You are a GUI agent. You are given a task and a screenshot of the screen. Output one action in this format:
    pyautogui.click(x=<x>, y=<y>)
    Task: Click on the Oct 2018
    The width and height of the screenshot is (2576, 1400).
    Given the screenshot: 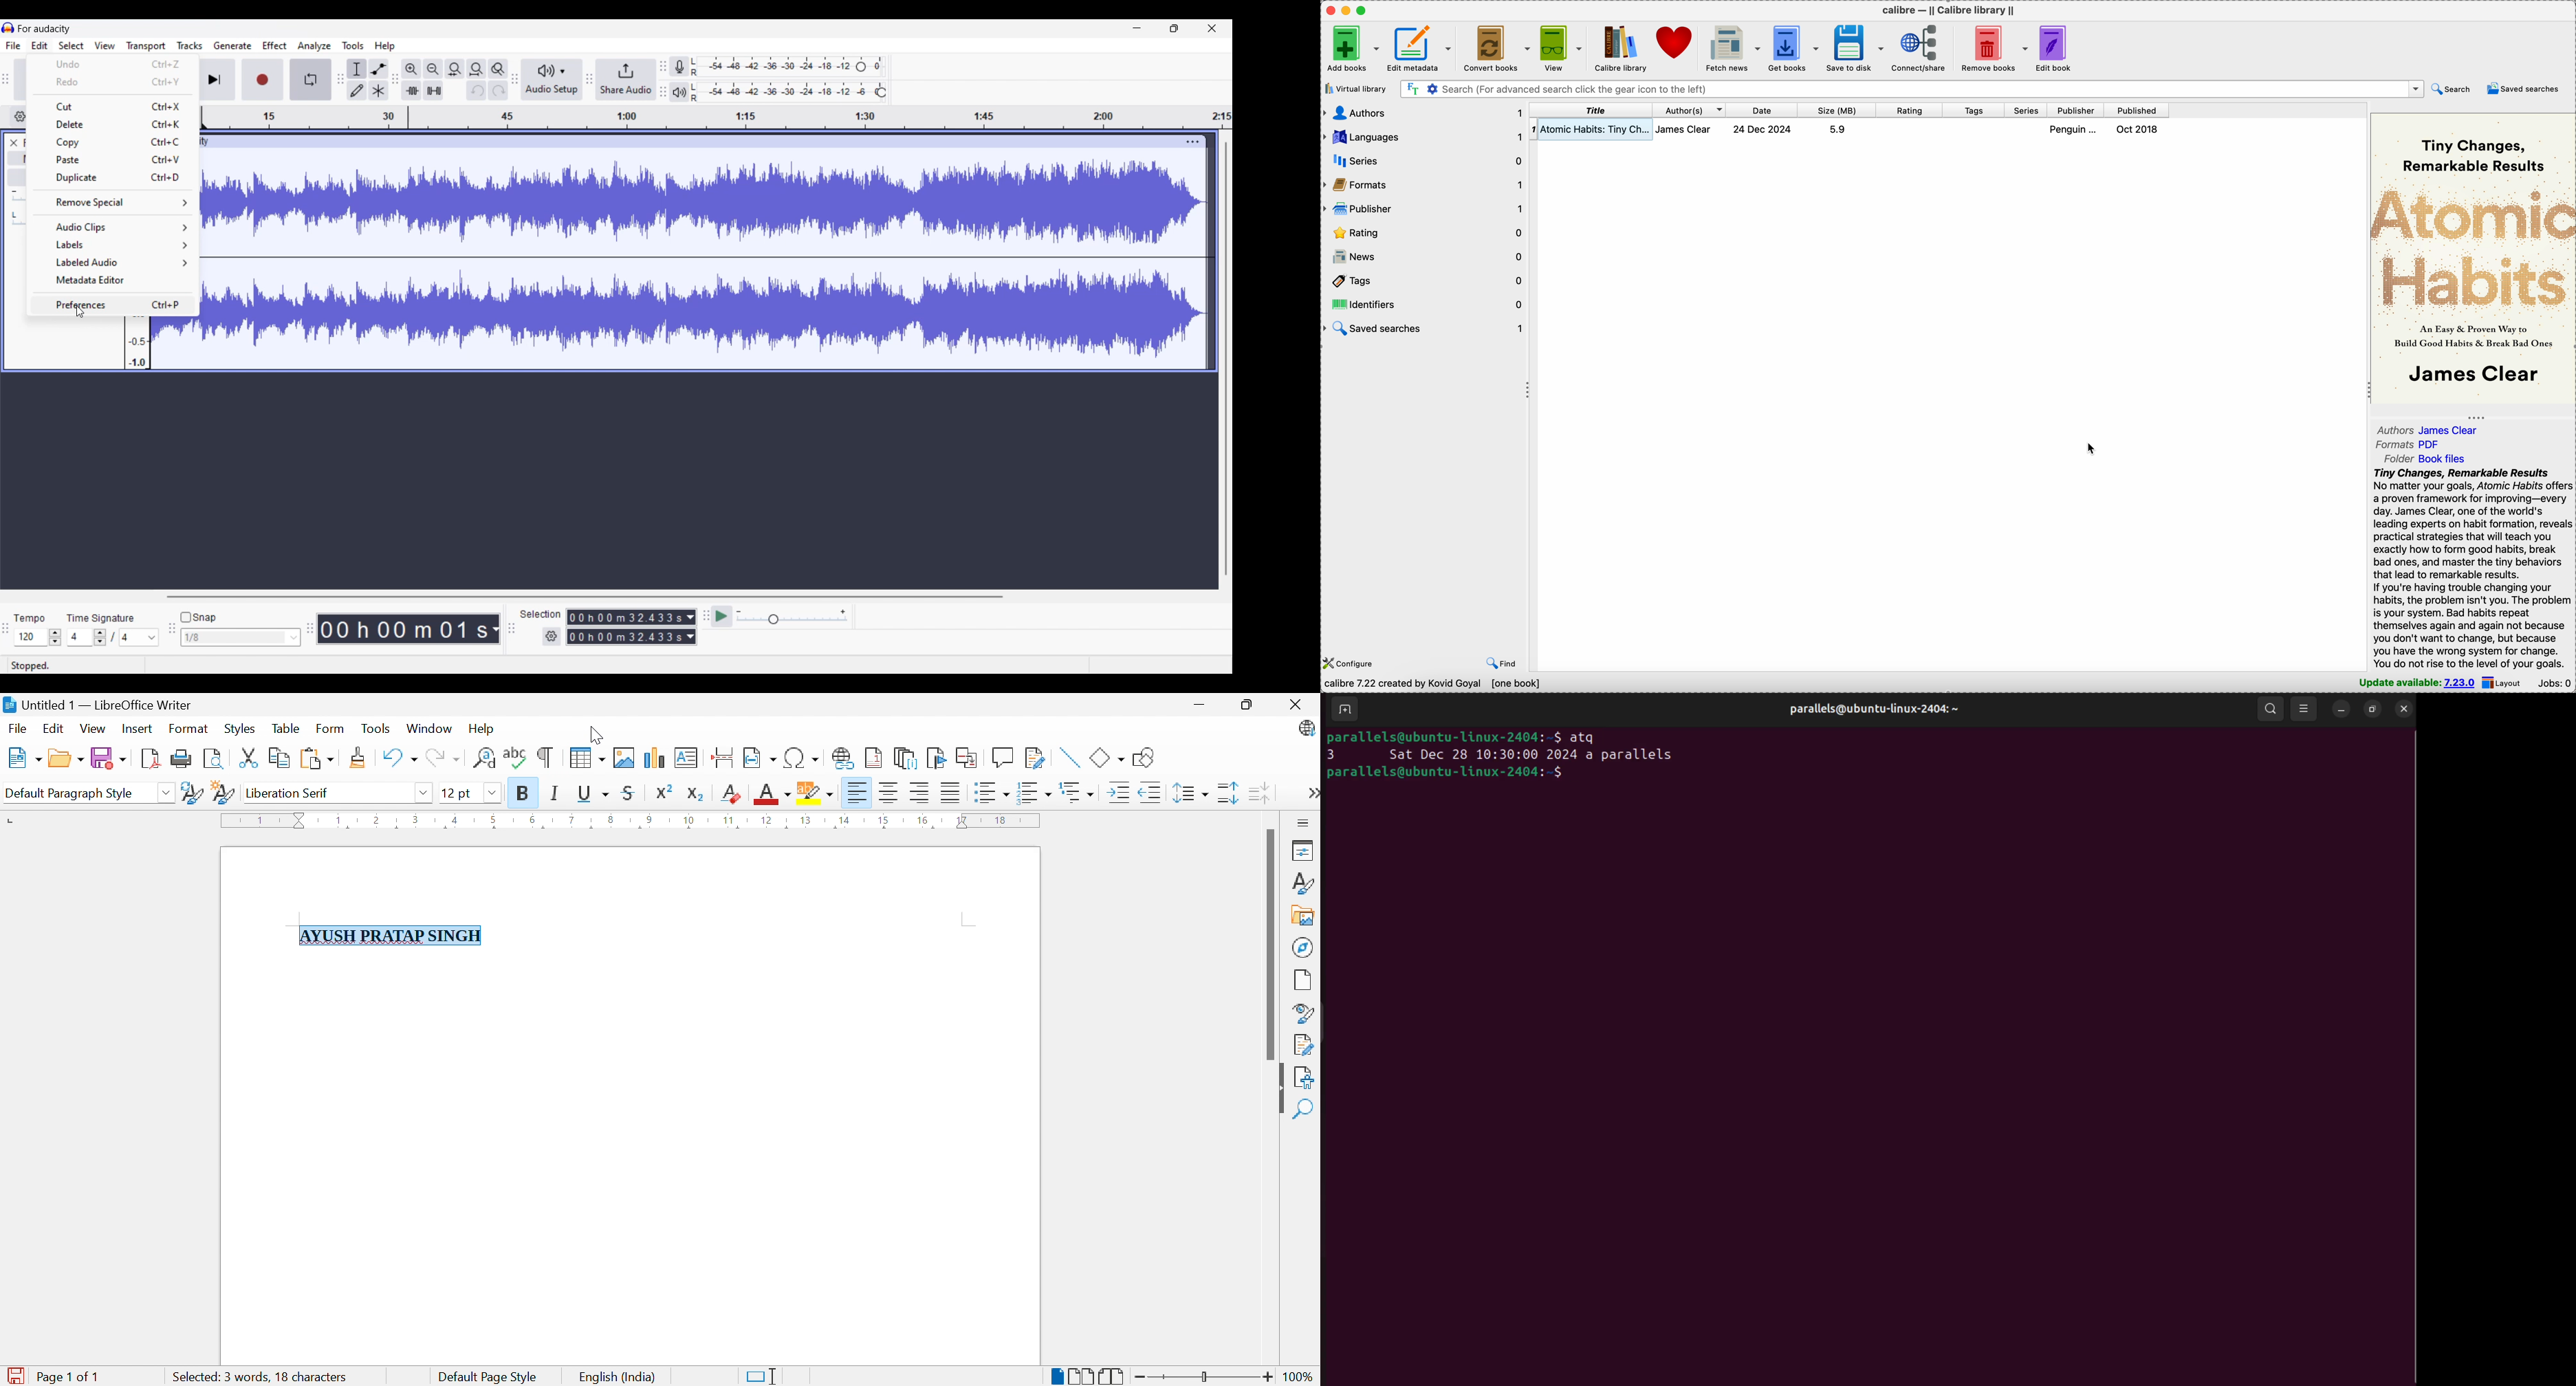 What is the action you would take?
    pyautogui.click(x=2139, y=129)
    